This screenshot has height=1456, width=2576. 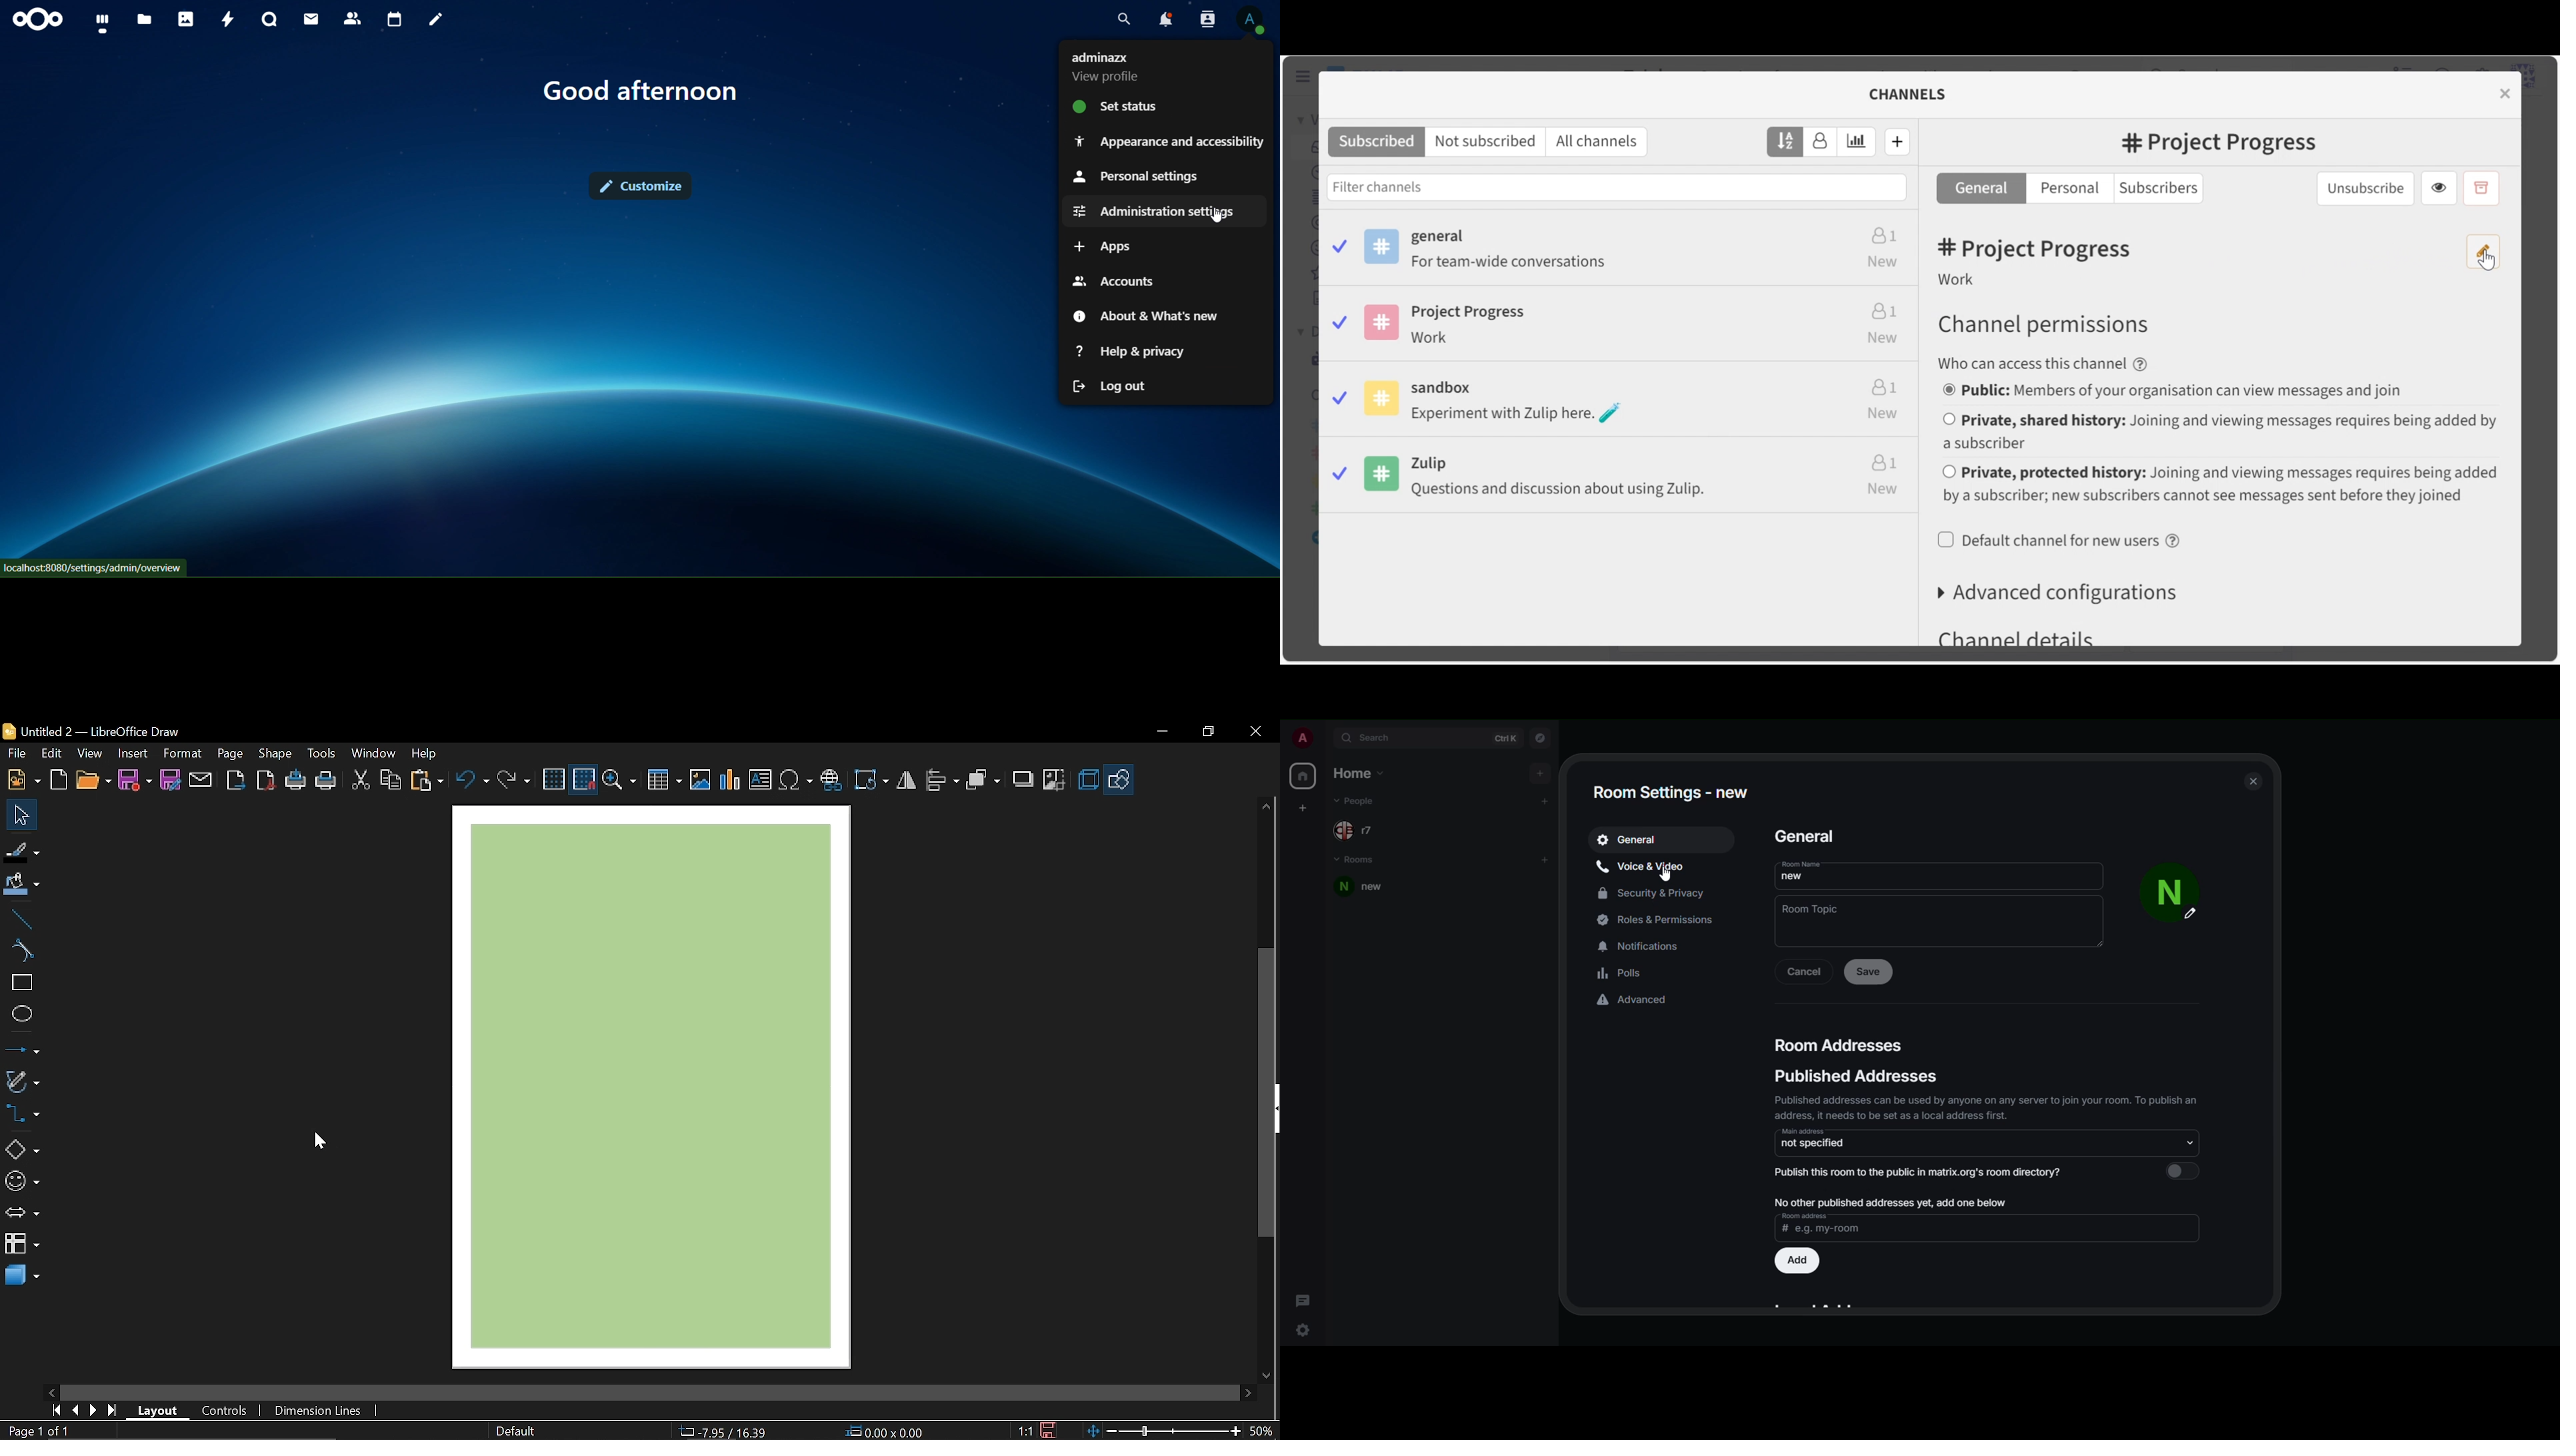 I want to click on Advanced configurations, so click(x=2066, y=593).